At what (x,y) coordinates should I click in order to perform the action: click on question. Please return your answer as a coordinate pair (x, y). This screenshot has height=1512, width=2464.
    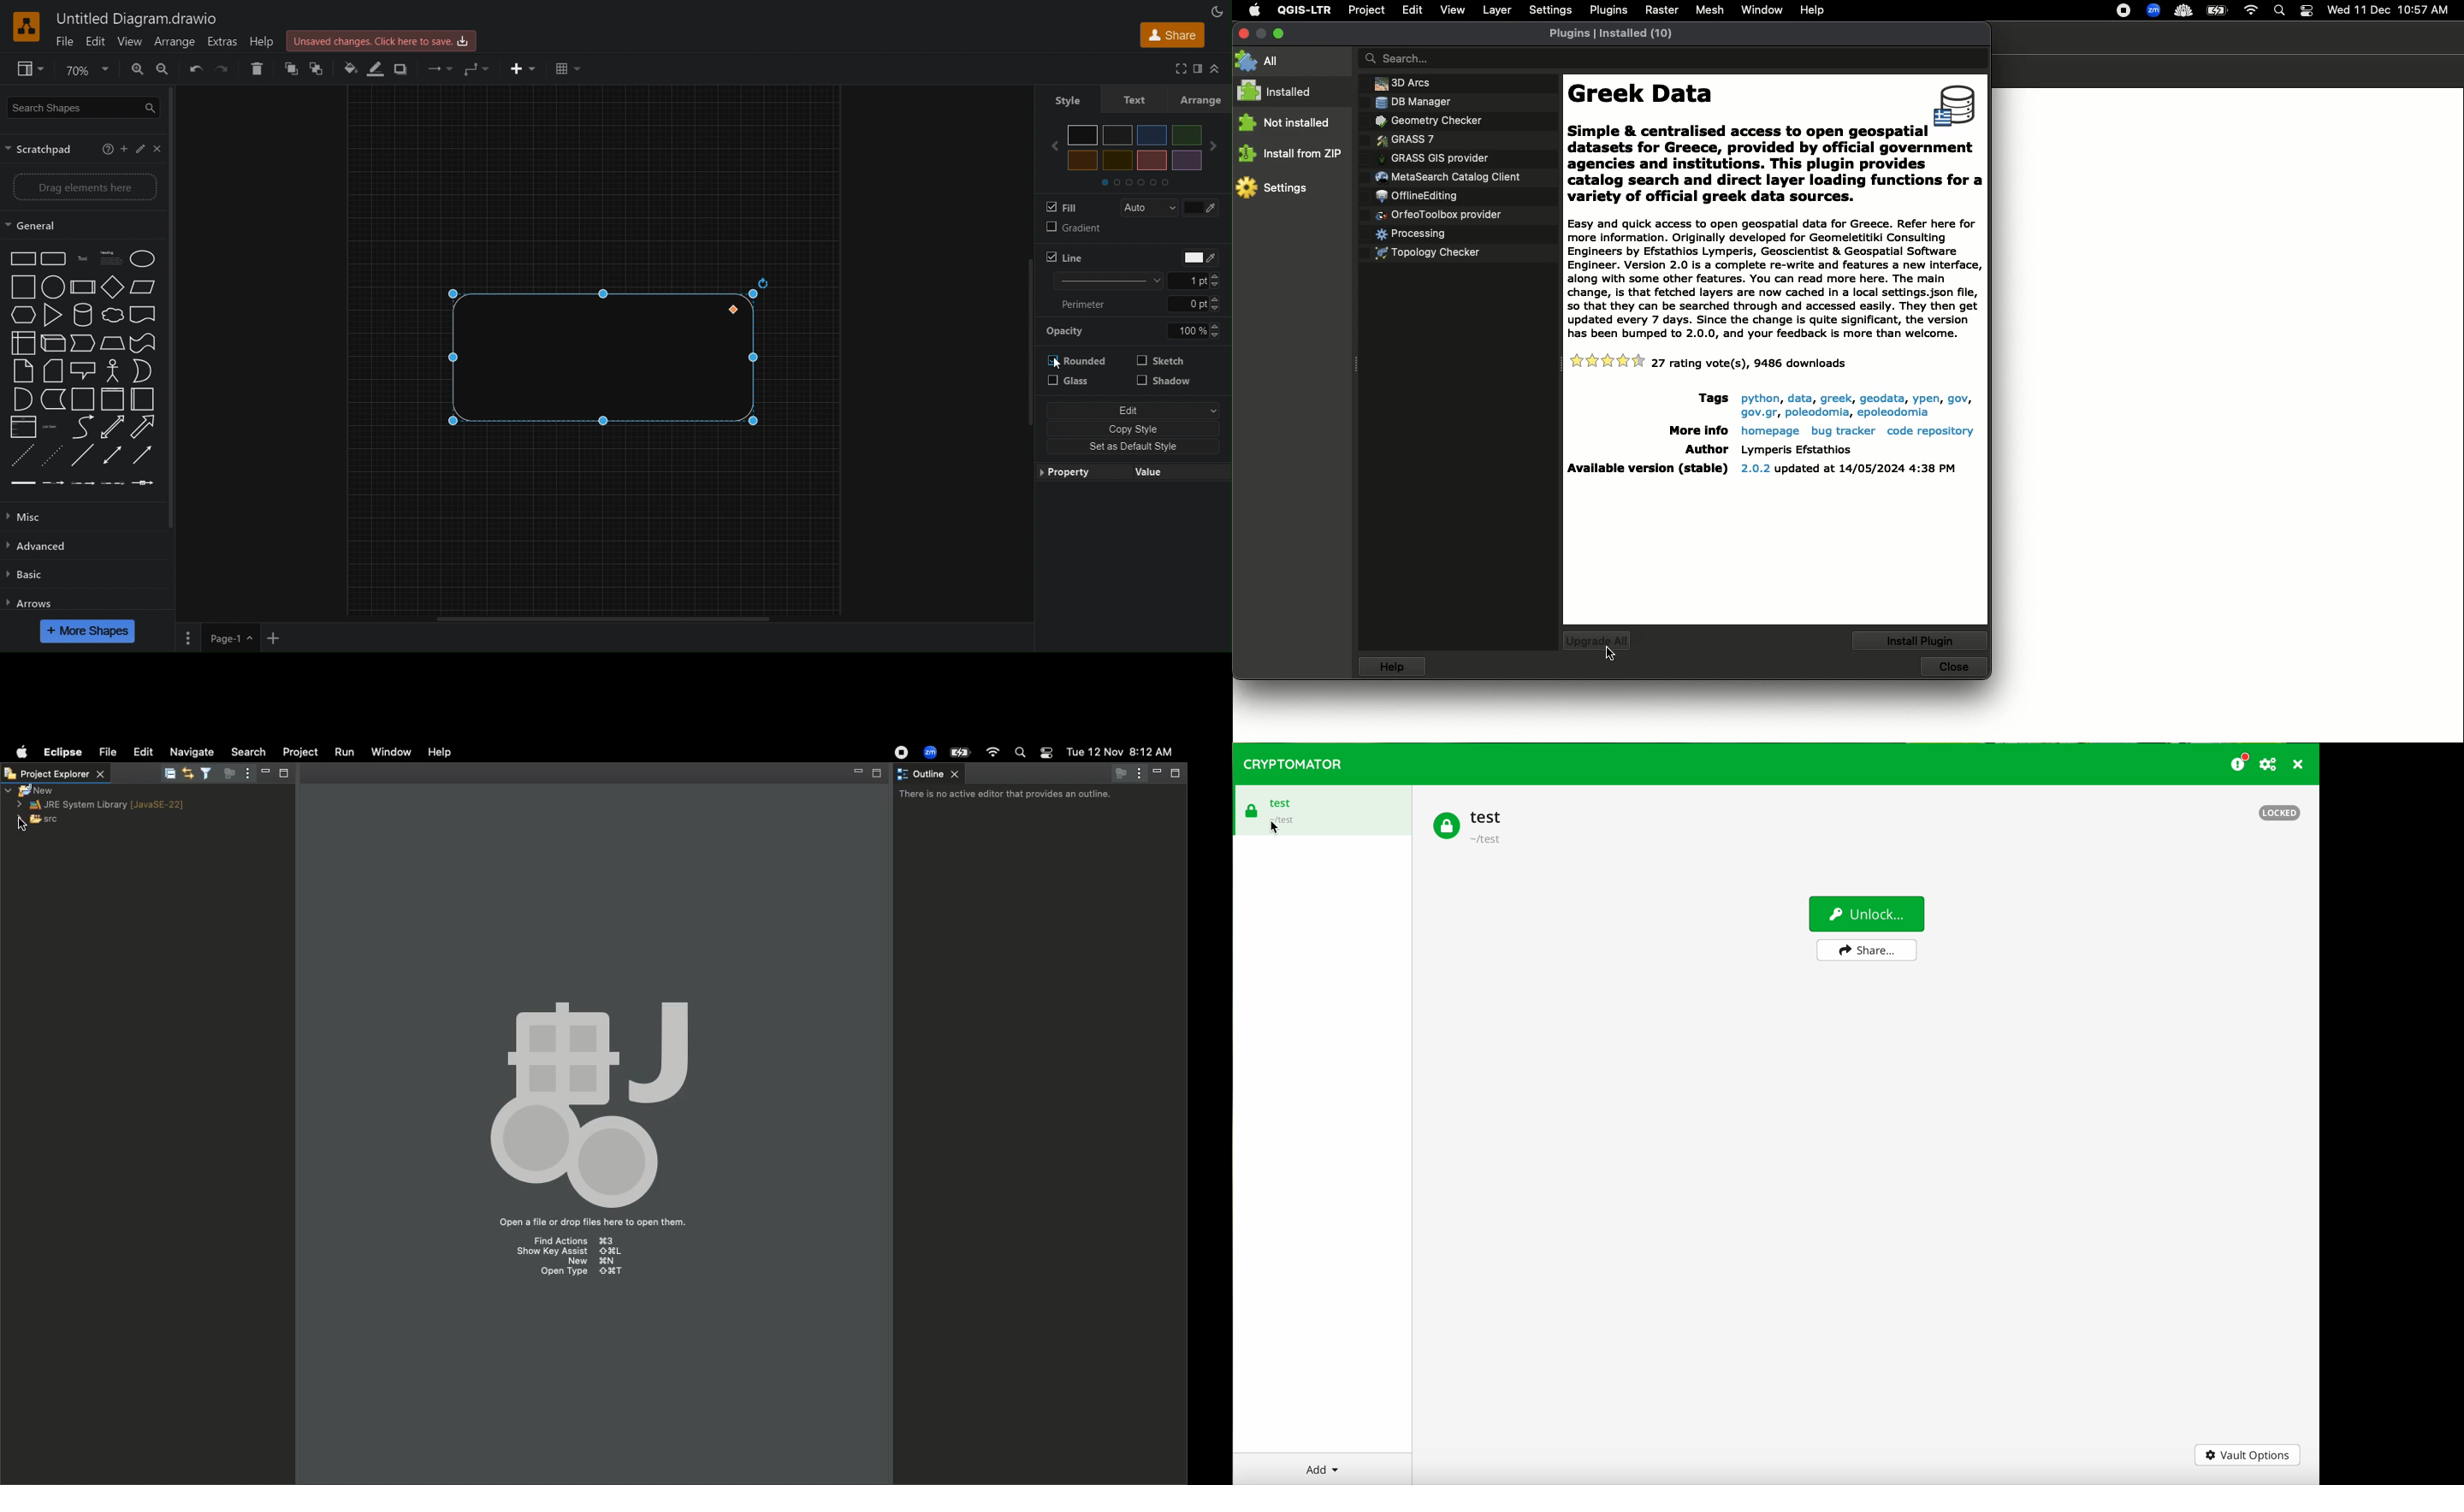
    Looking at the image, I should click on (107, 149).